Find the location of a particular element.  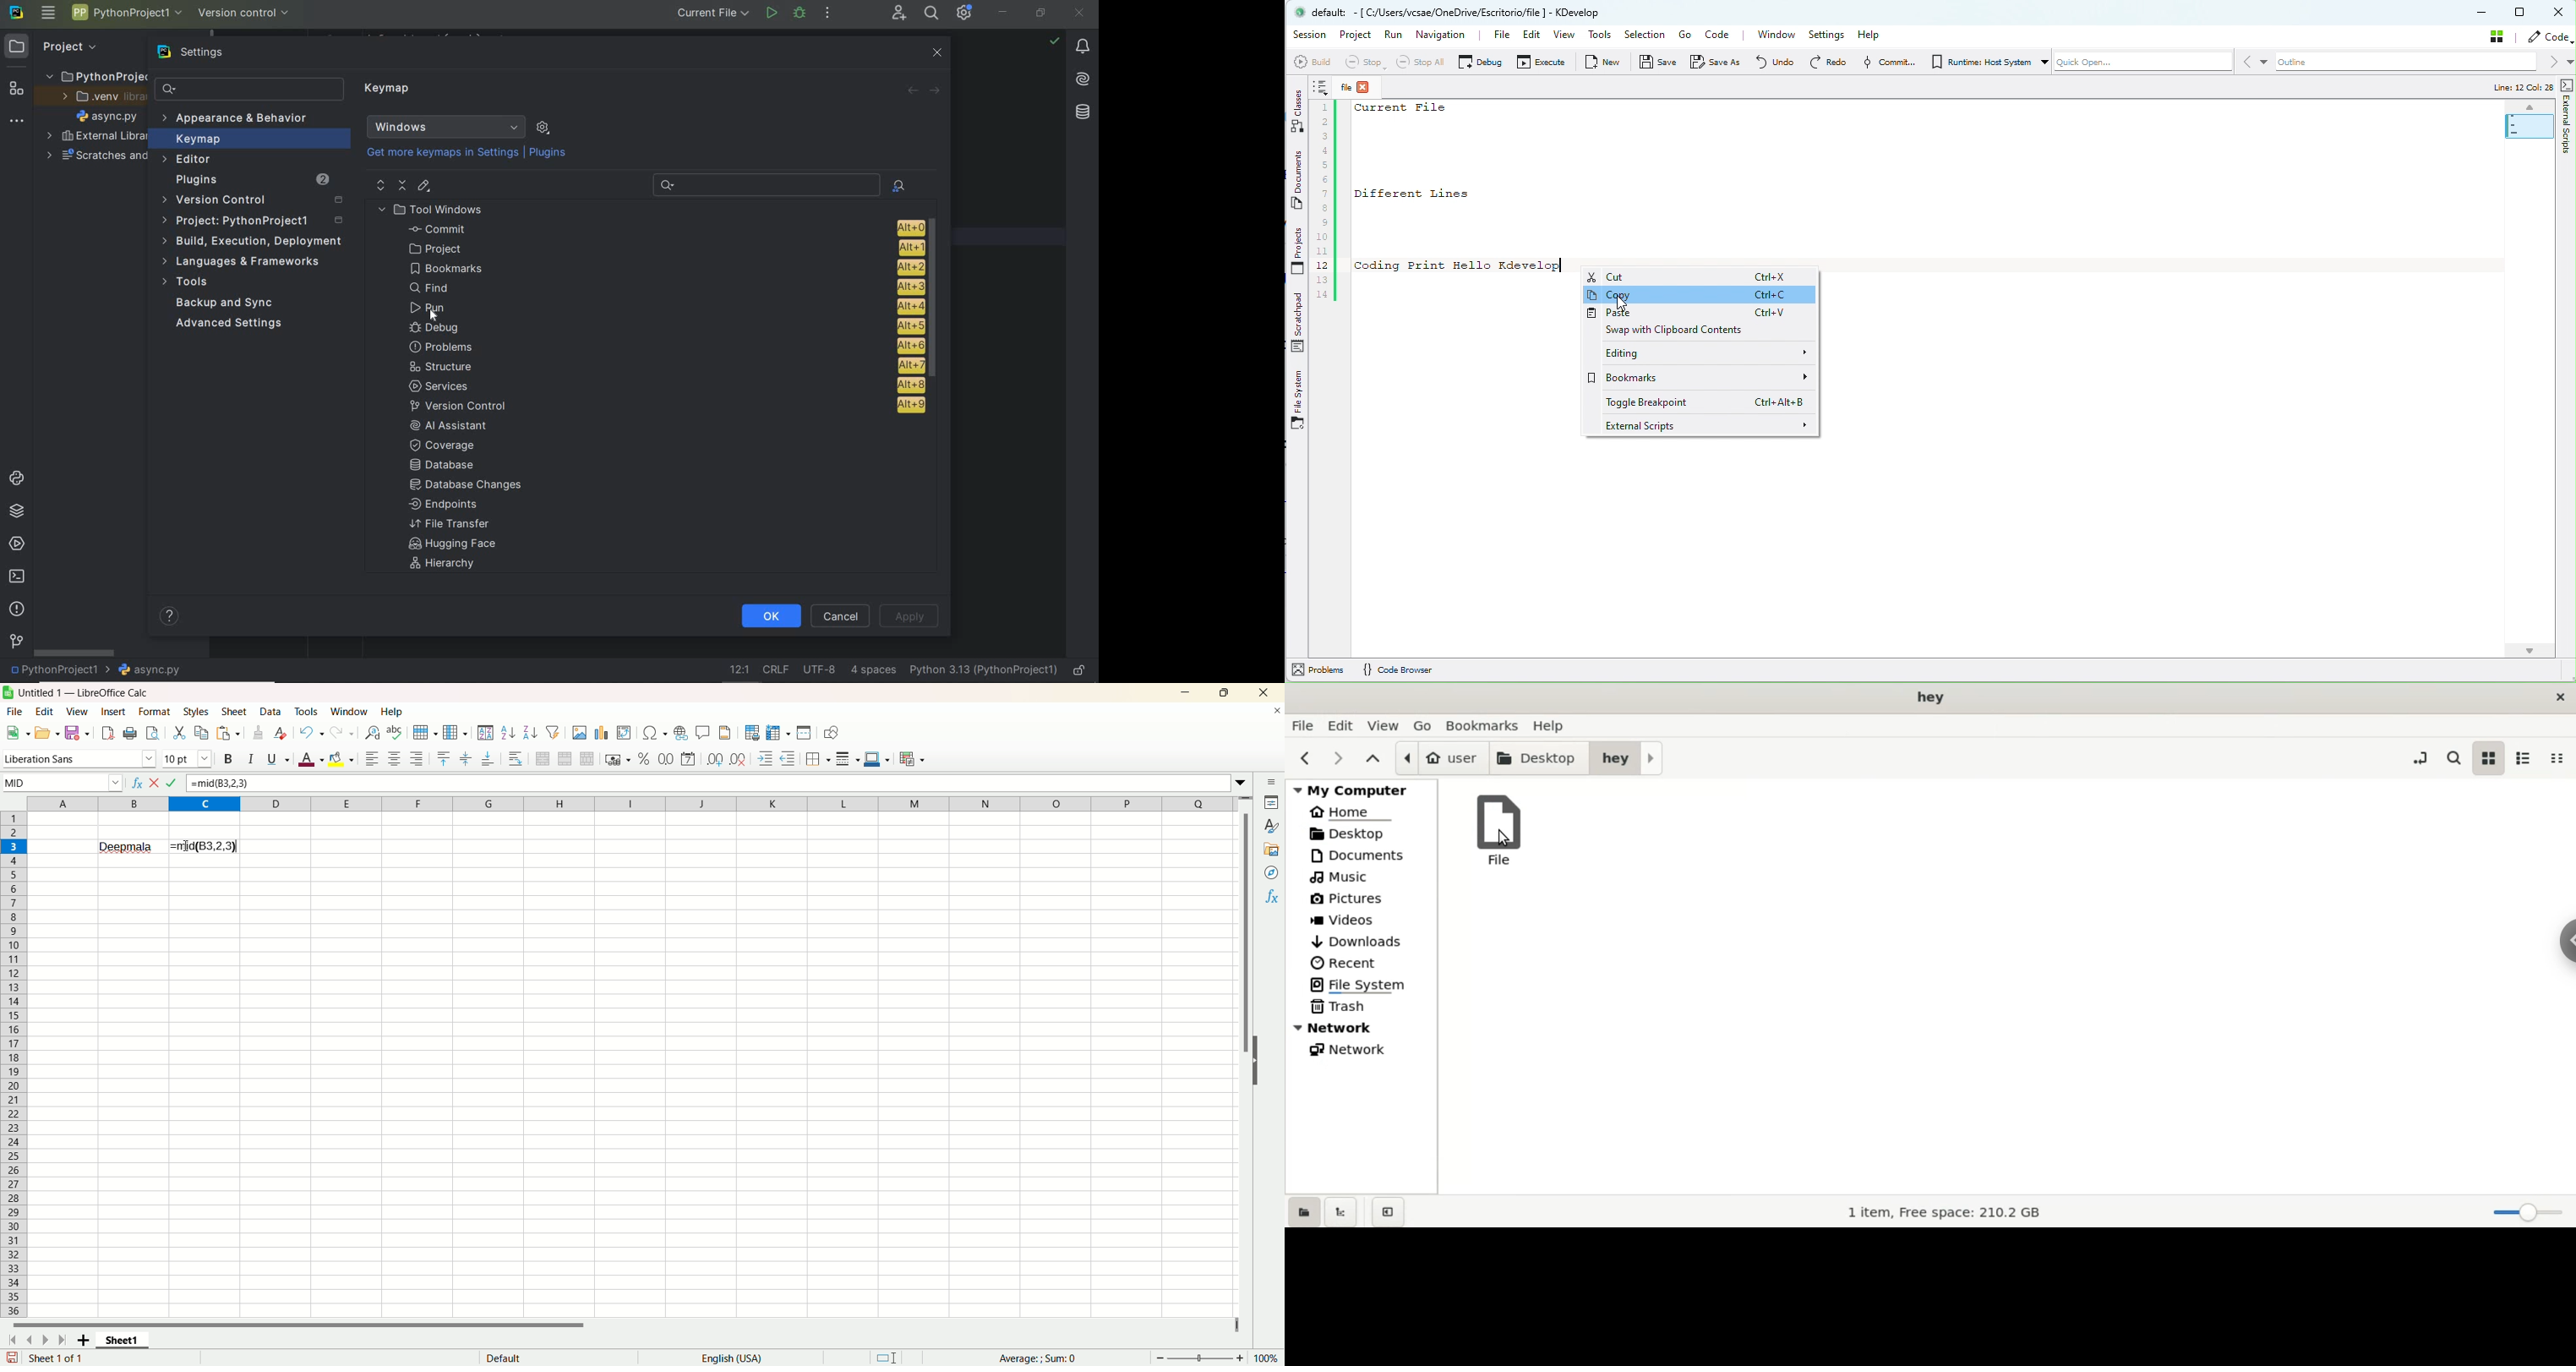

more actions is located at coordinates (827, 14).